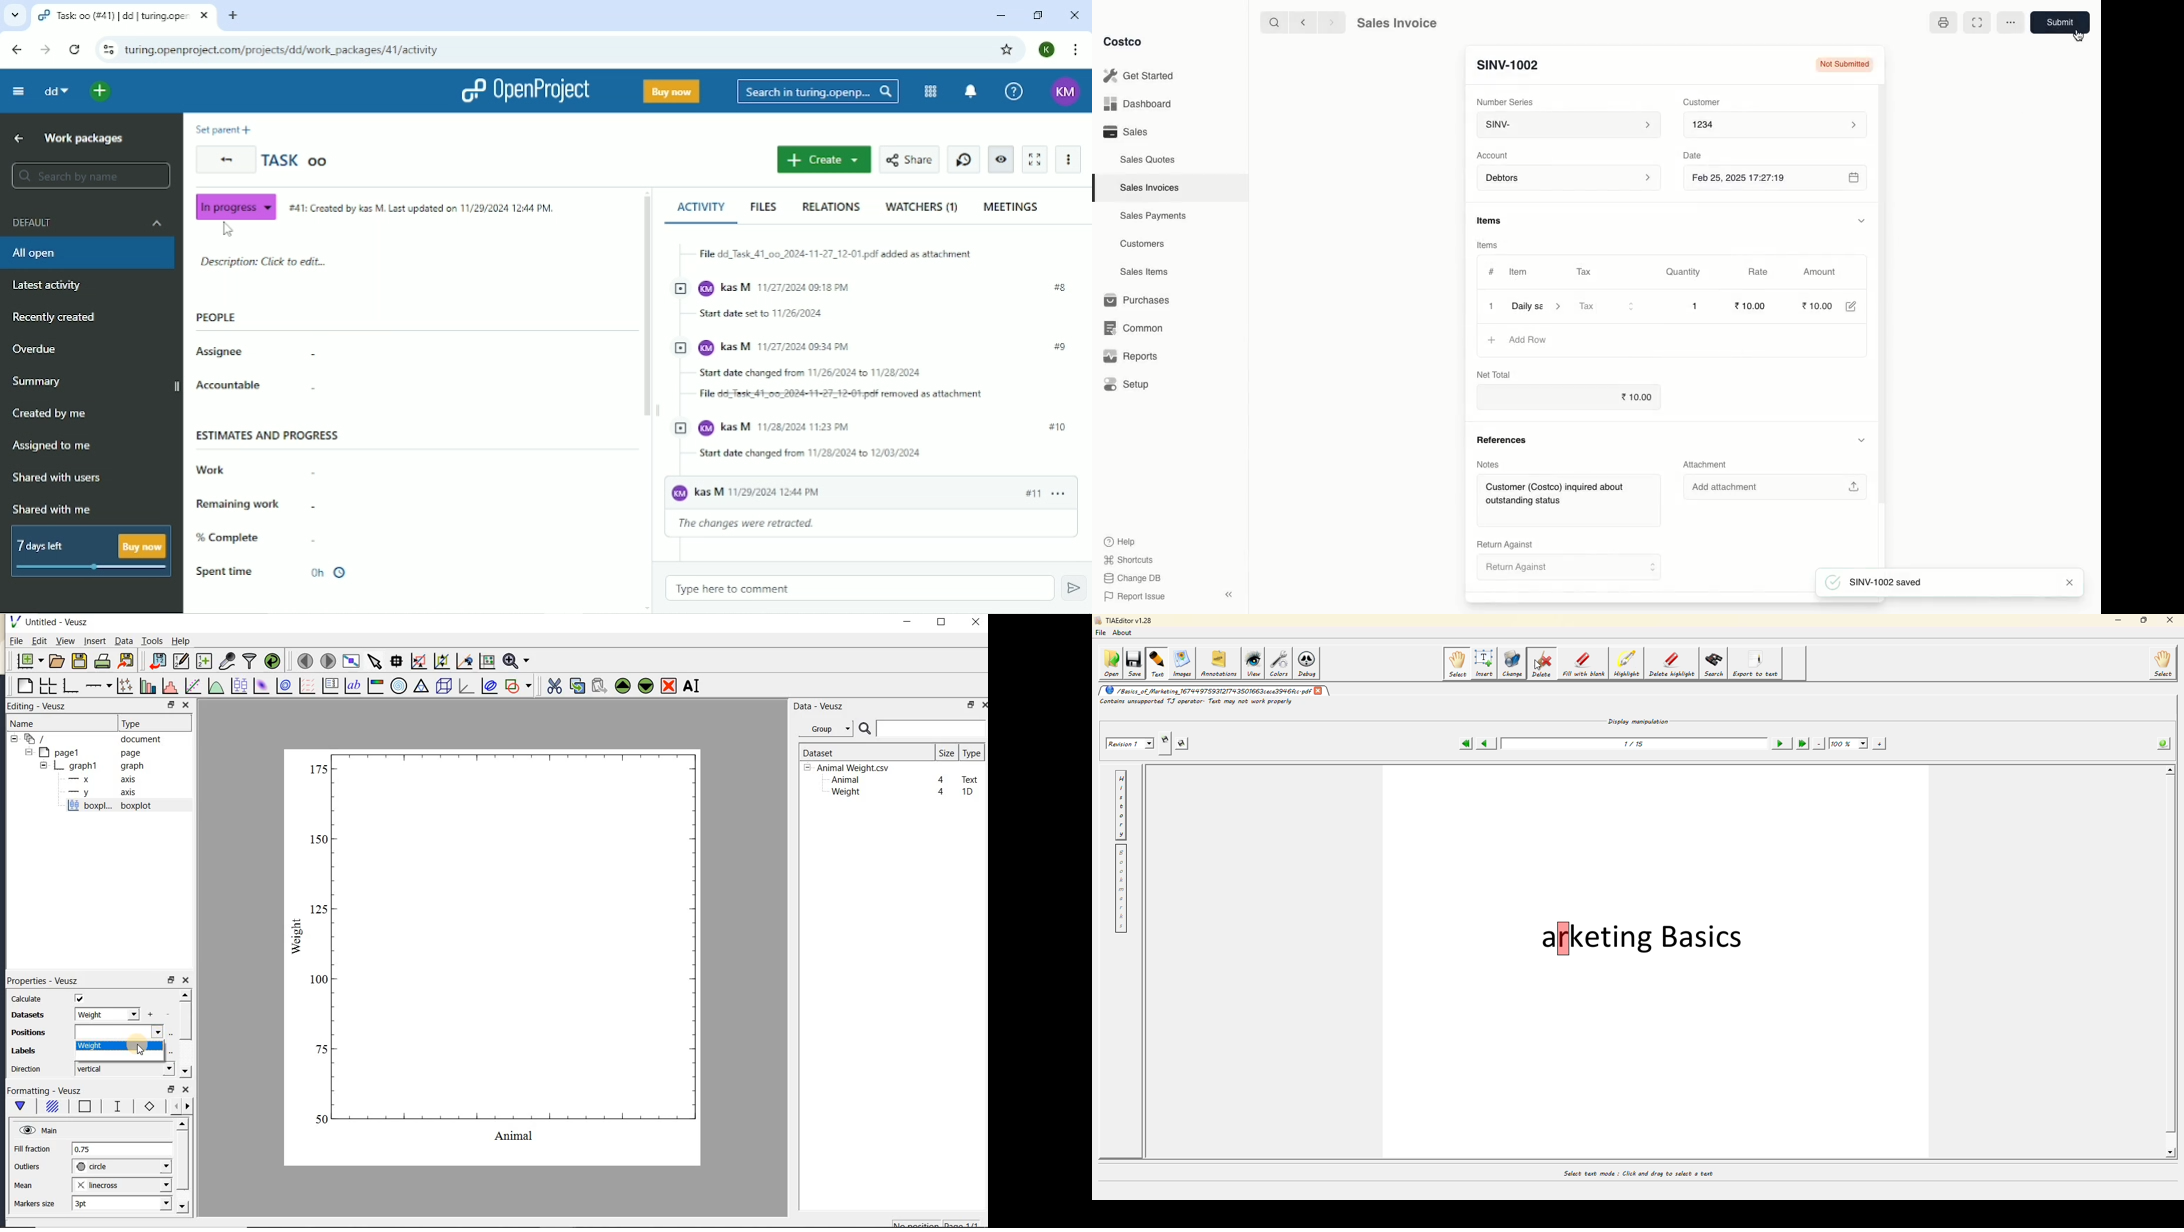  Describe the element at coordinates (1492, 306) in the screenshot. I see `1` at that location.